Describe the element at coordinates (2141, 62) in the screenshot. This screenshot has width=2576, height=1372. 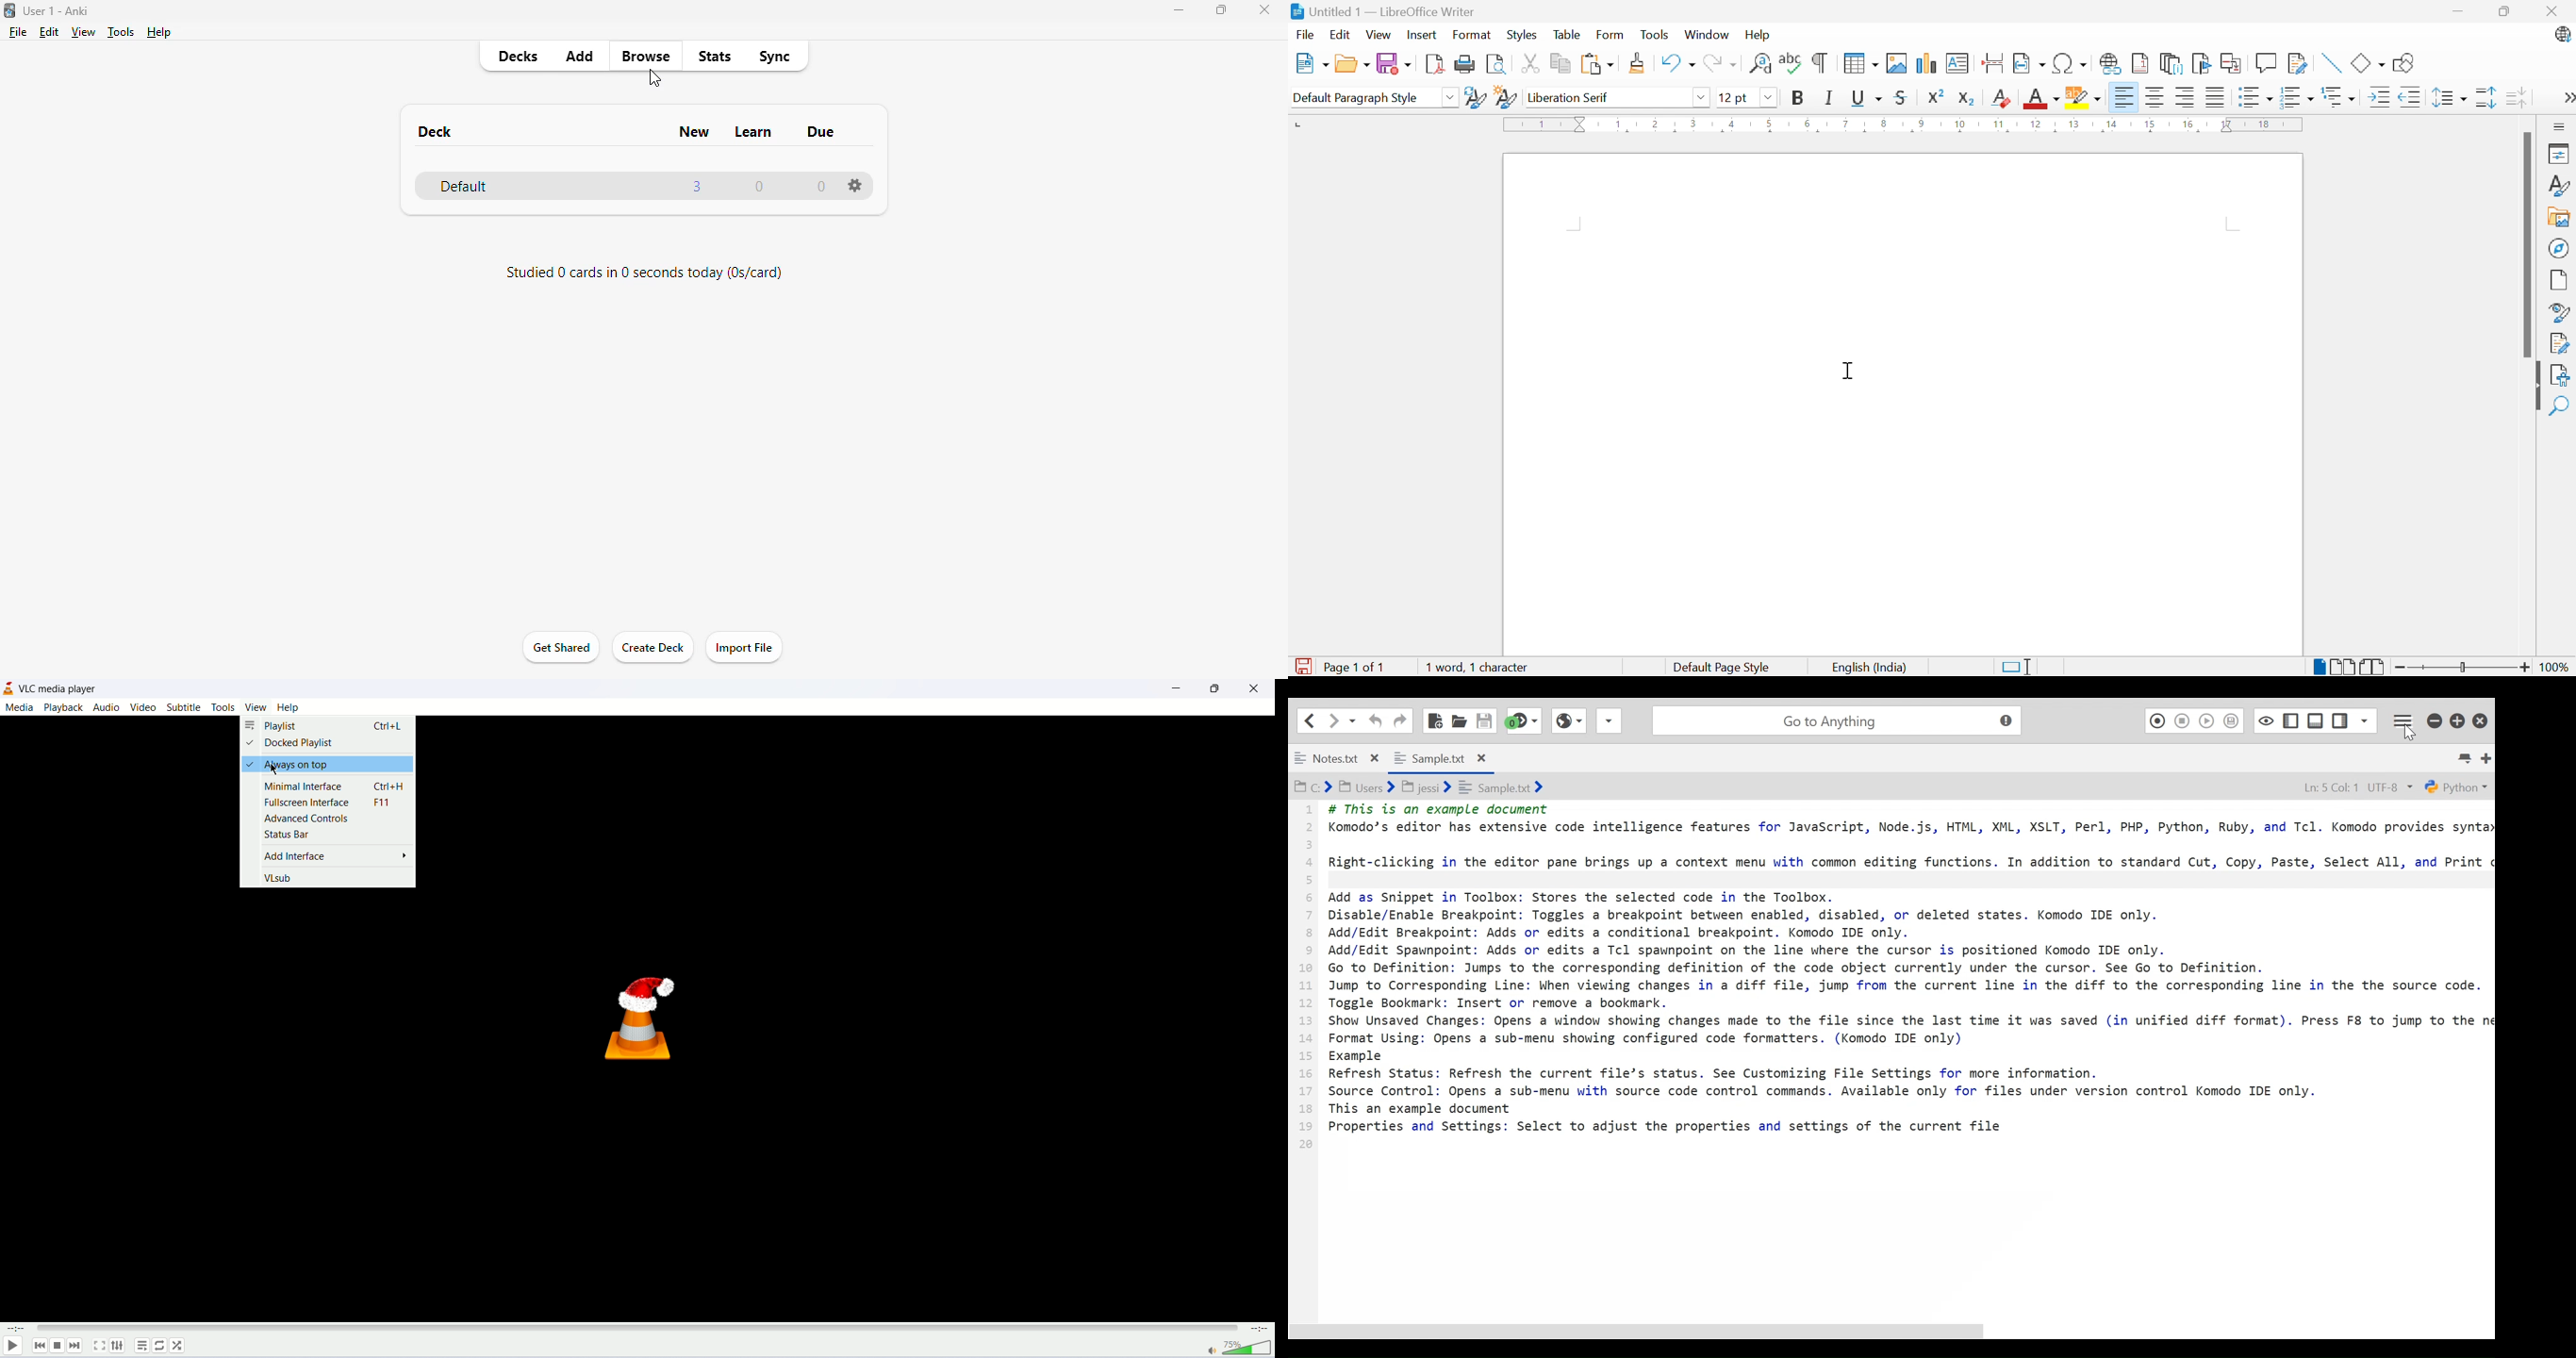
I see `Insert footnote` at that location.